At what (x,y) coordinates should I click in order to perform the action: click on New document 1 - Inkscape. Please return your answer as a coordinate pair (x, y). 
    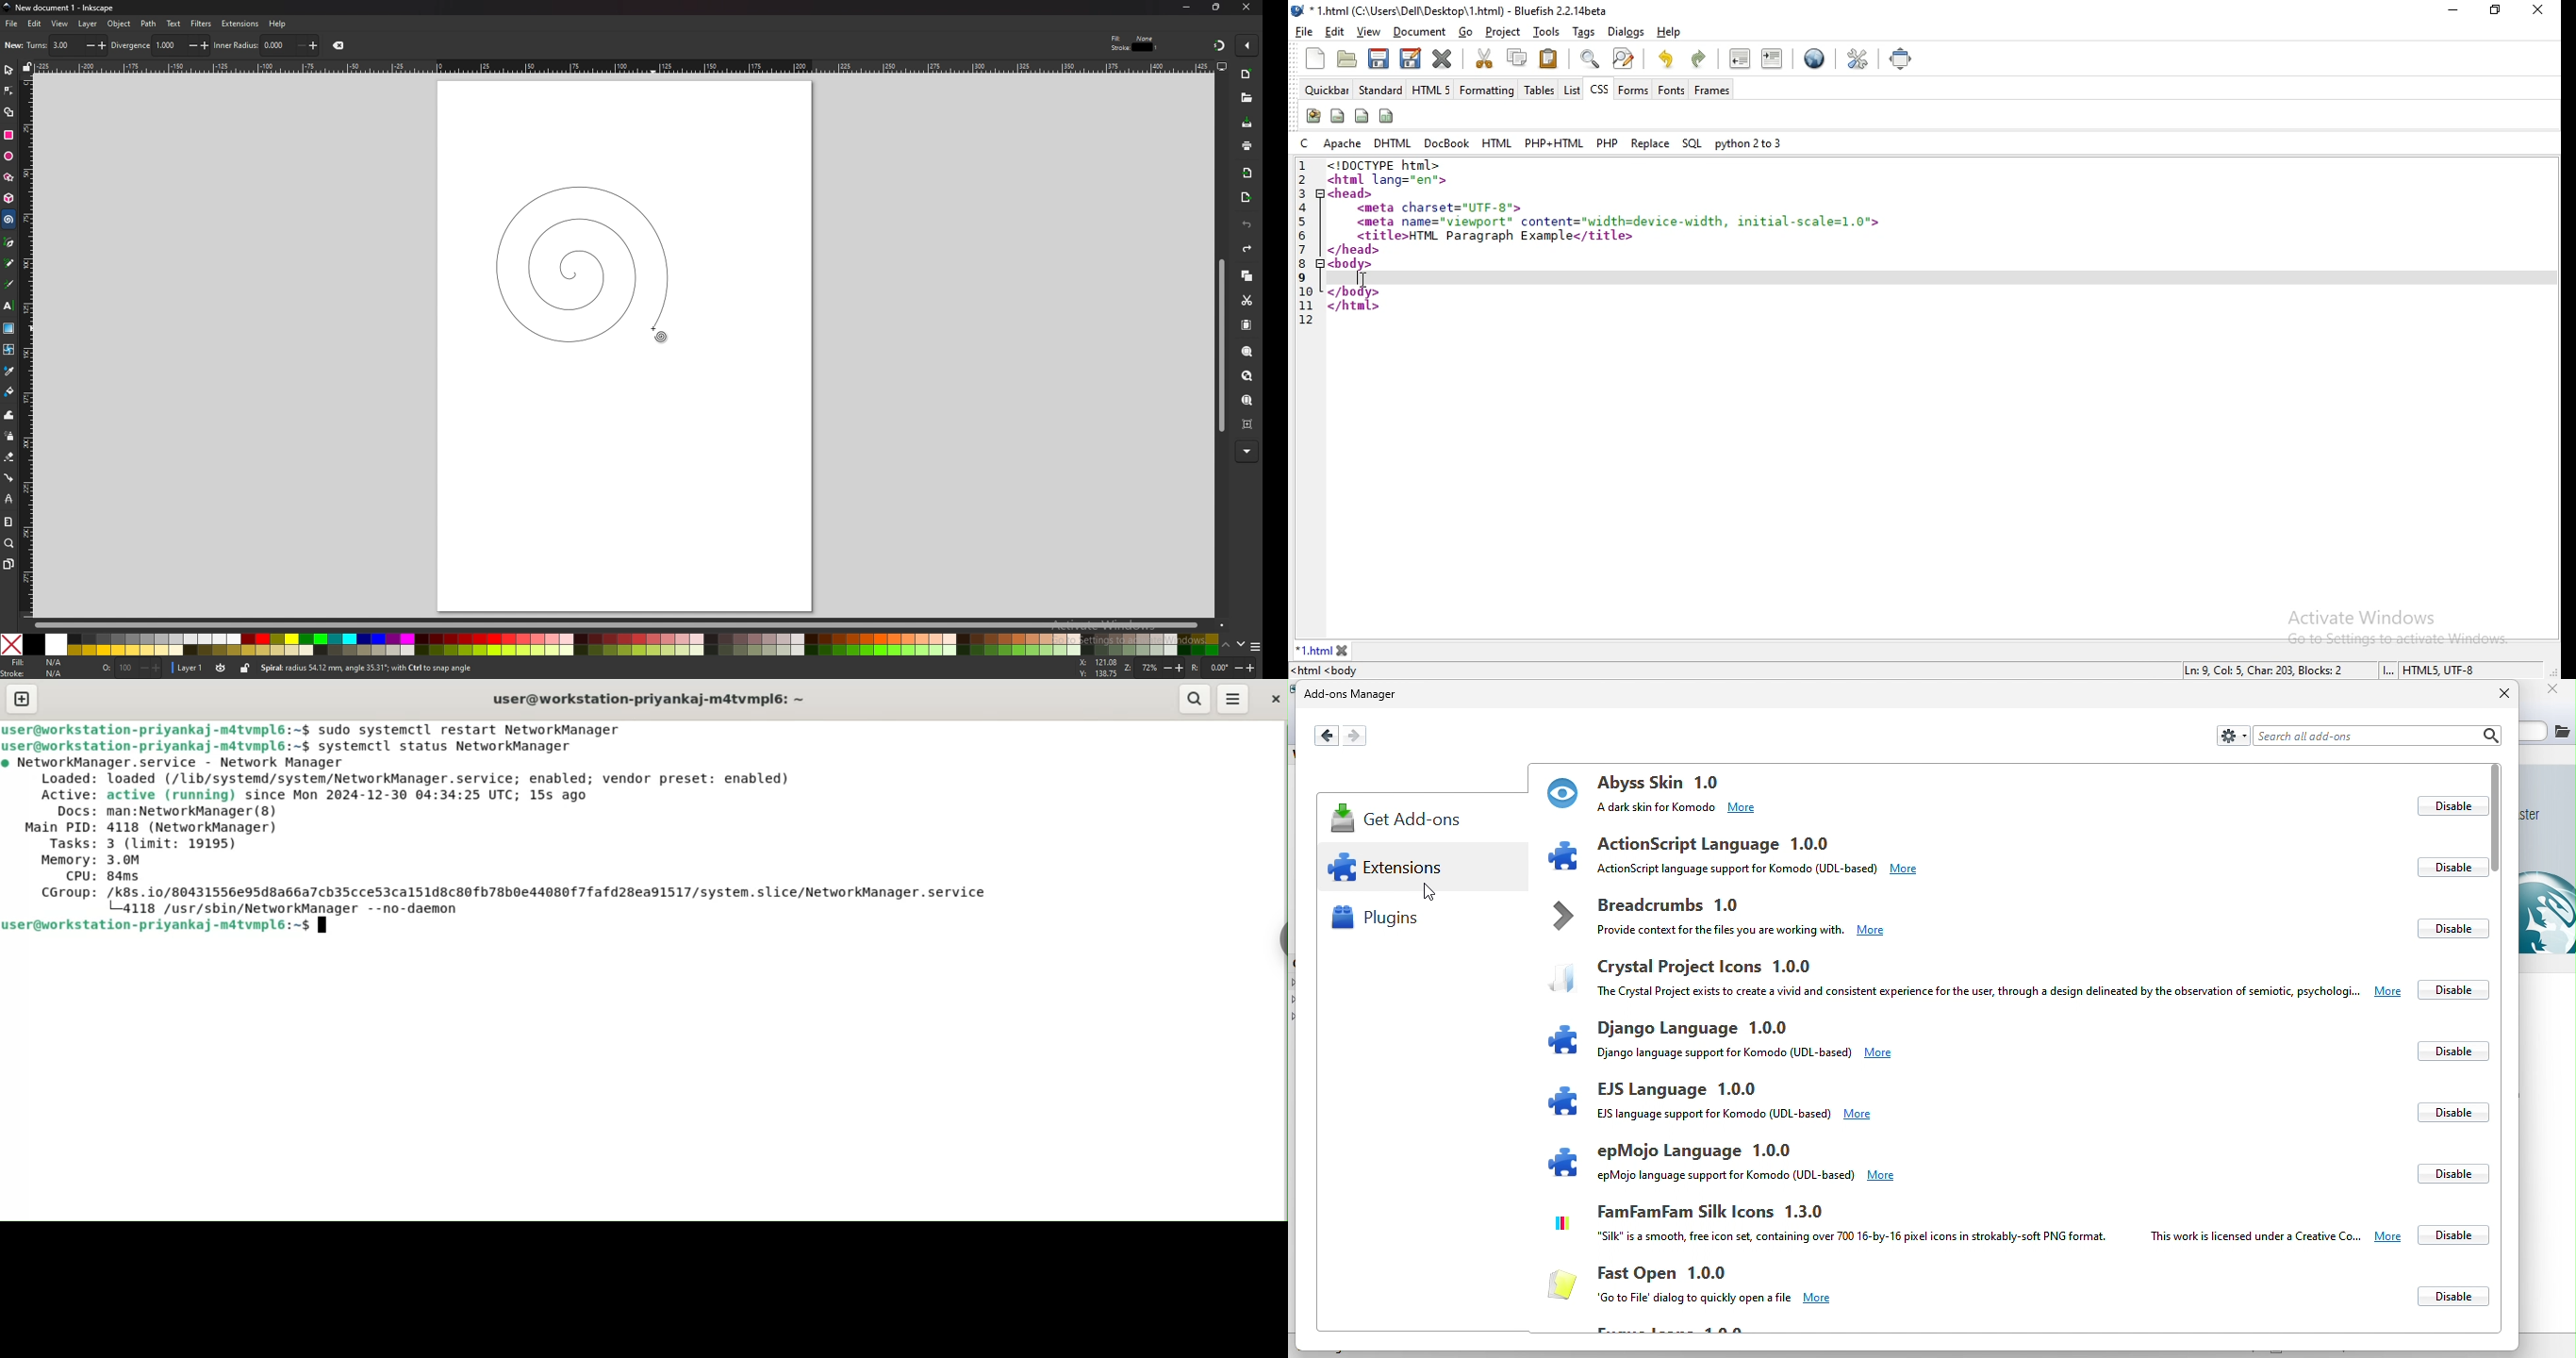
    Looking at the image, I should click on (59, 8).